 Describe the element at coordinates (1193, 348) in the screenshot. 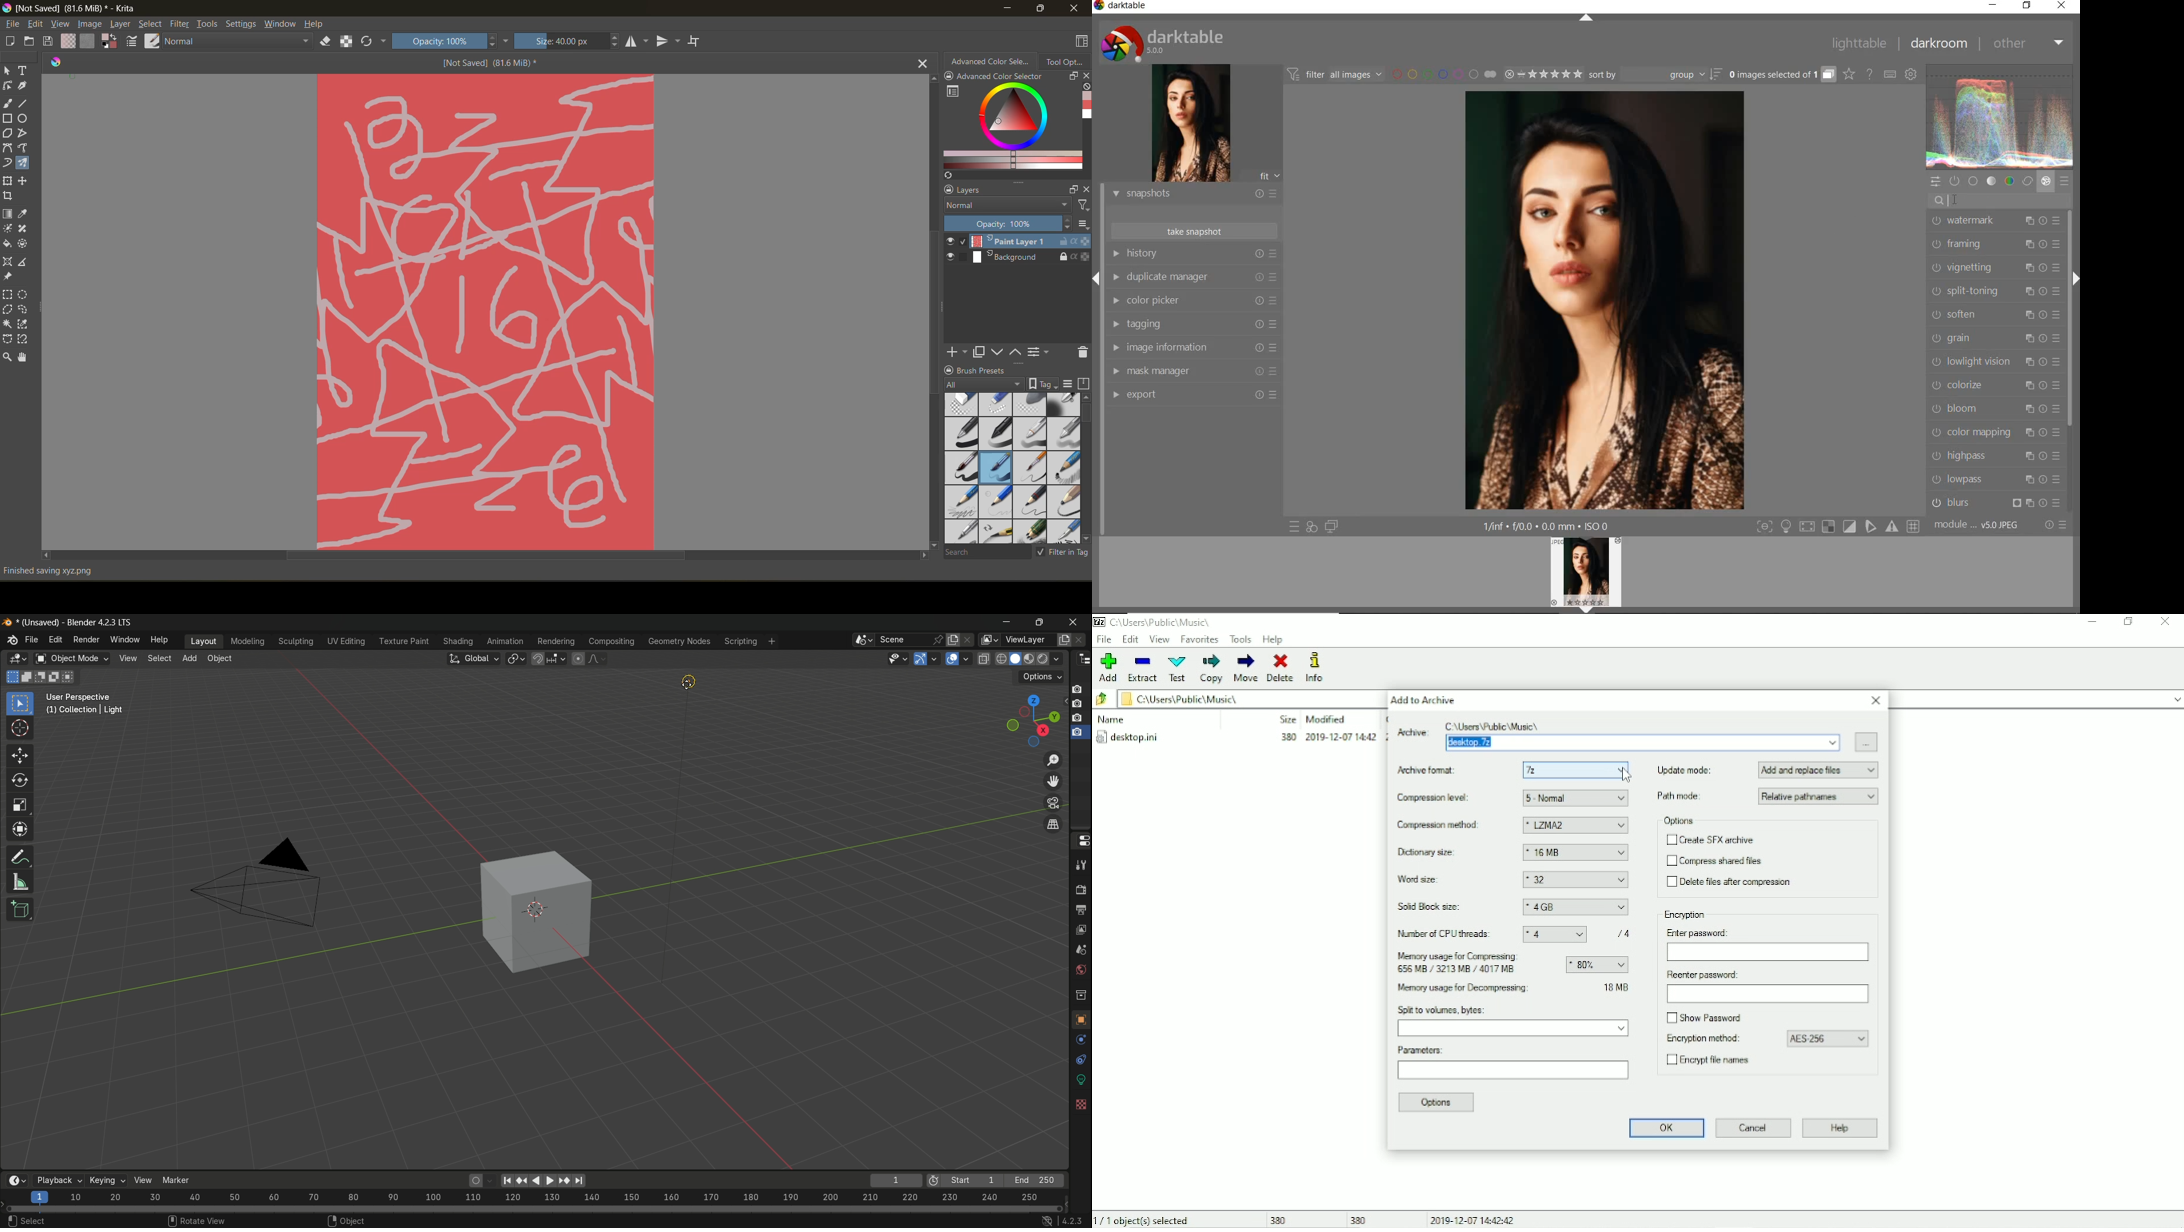

I see `image information` at that location.